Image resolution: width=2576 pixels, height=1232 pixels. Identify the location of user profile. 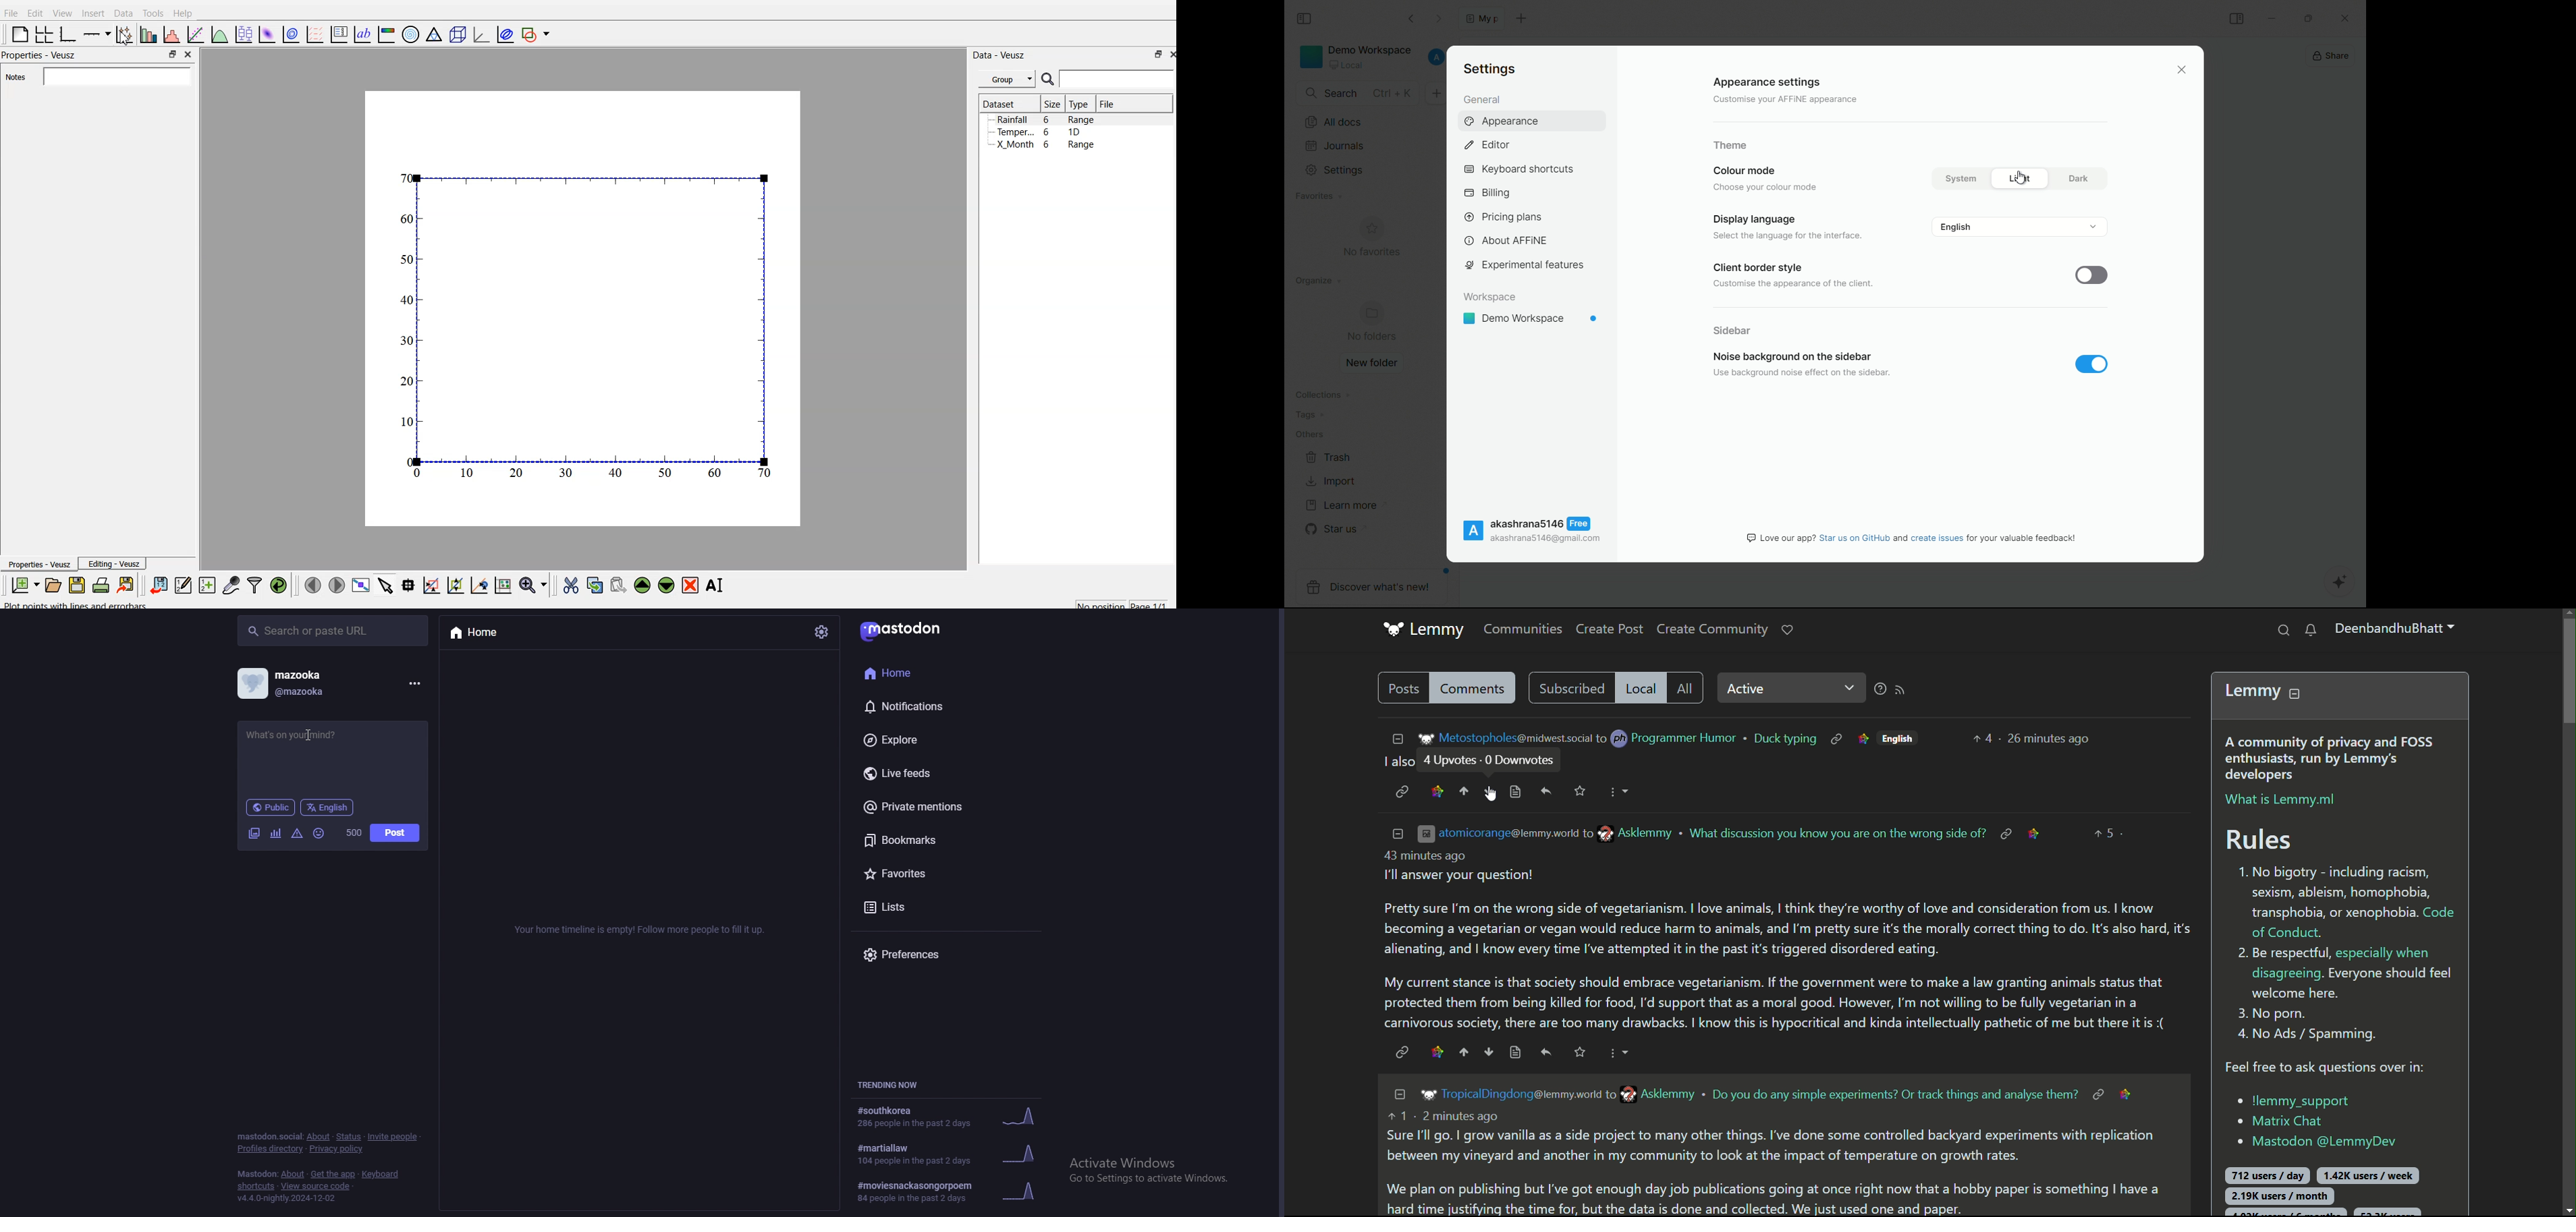
(2398, 631).